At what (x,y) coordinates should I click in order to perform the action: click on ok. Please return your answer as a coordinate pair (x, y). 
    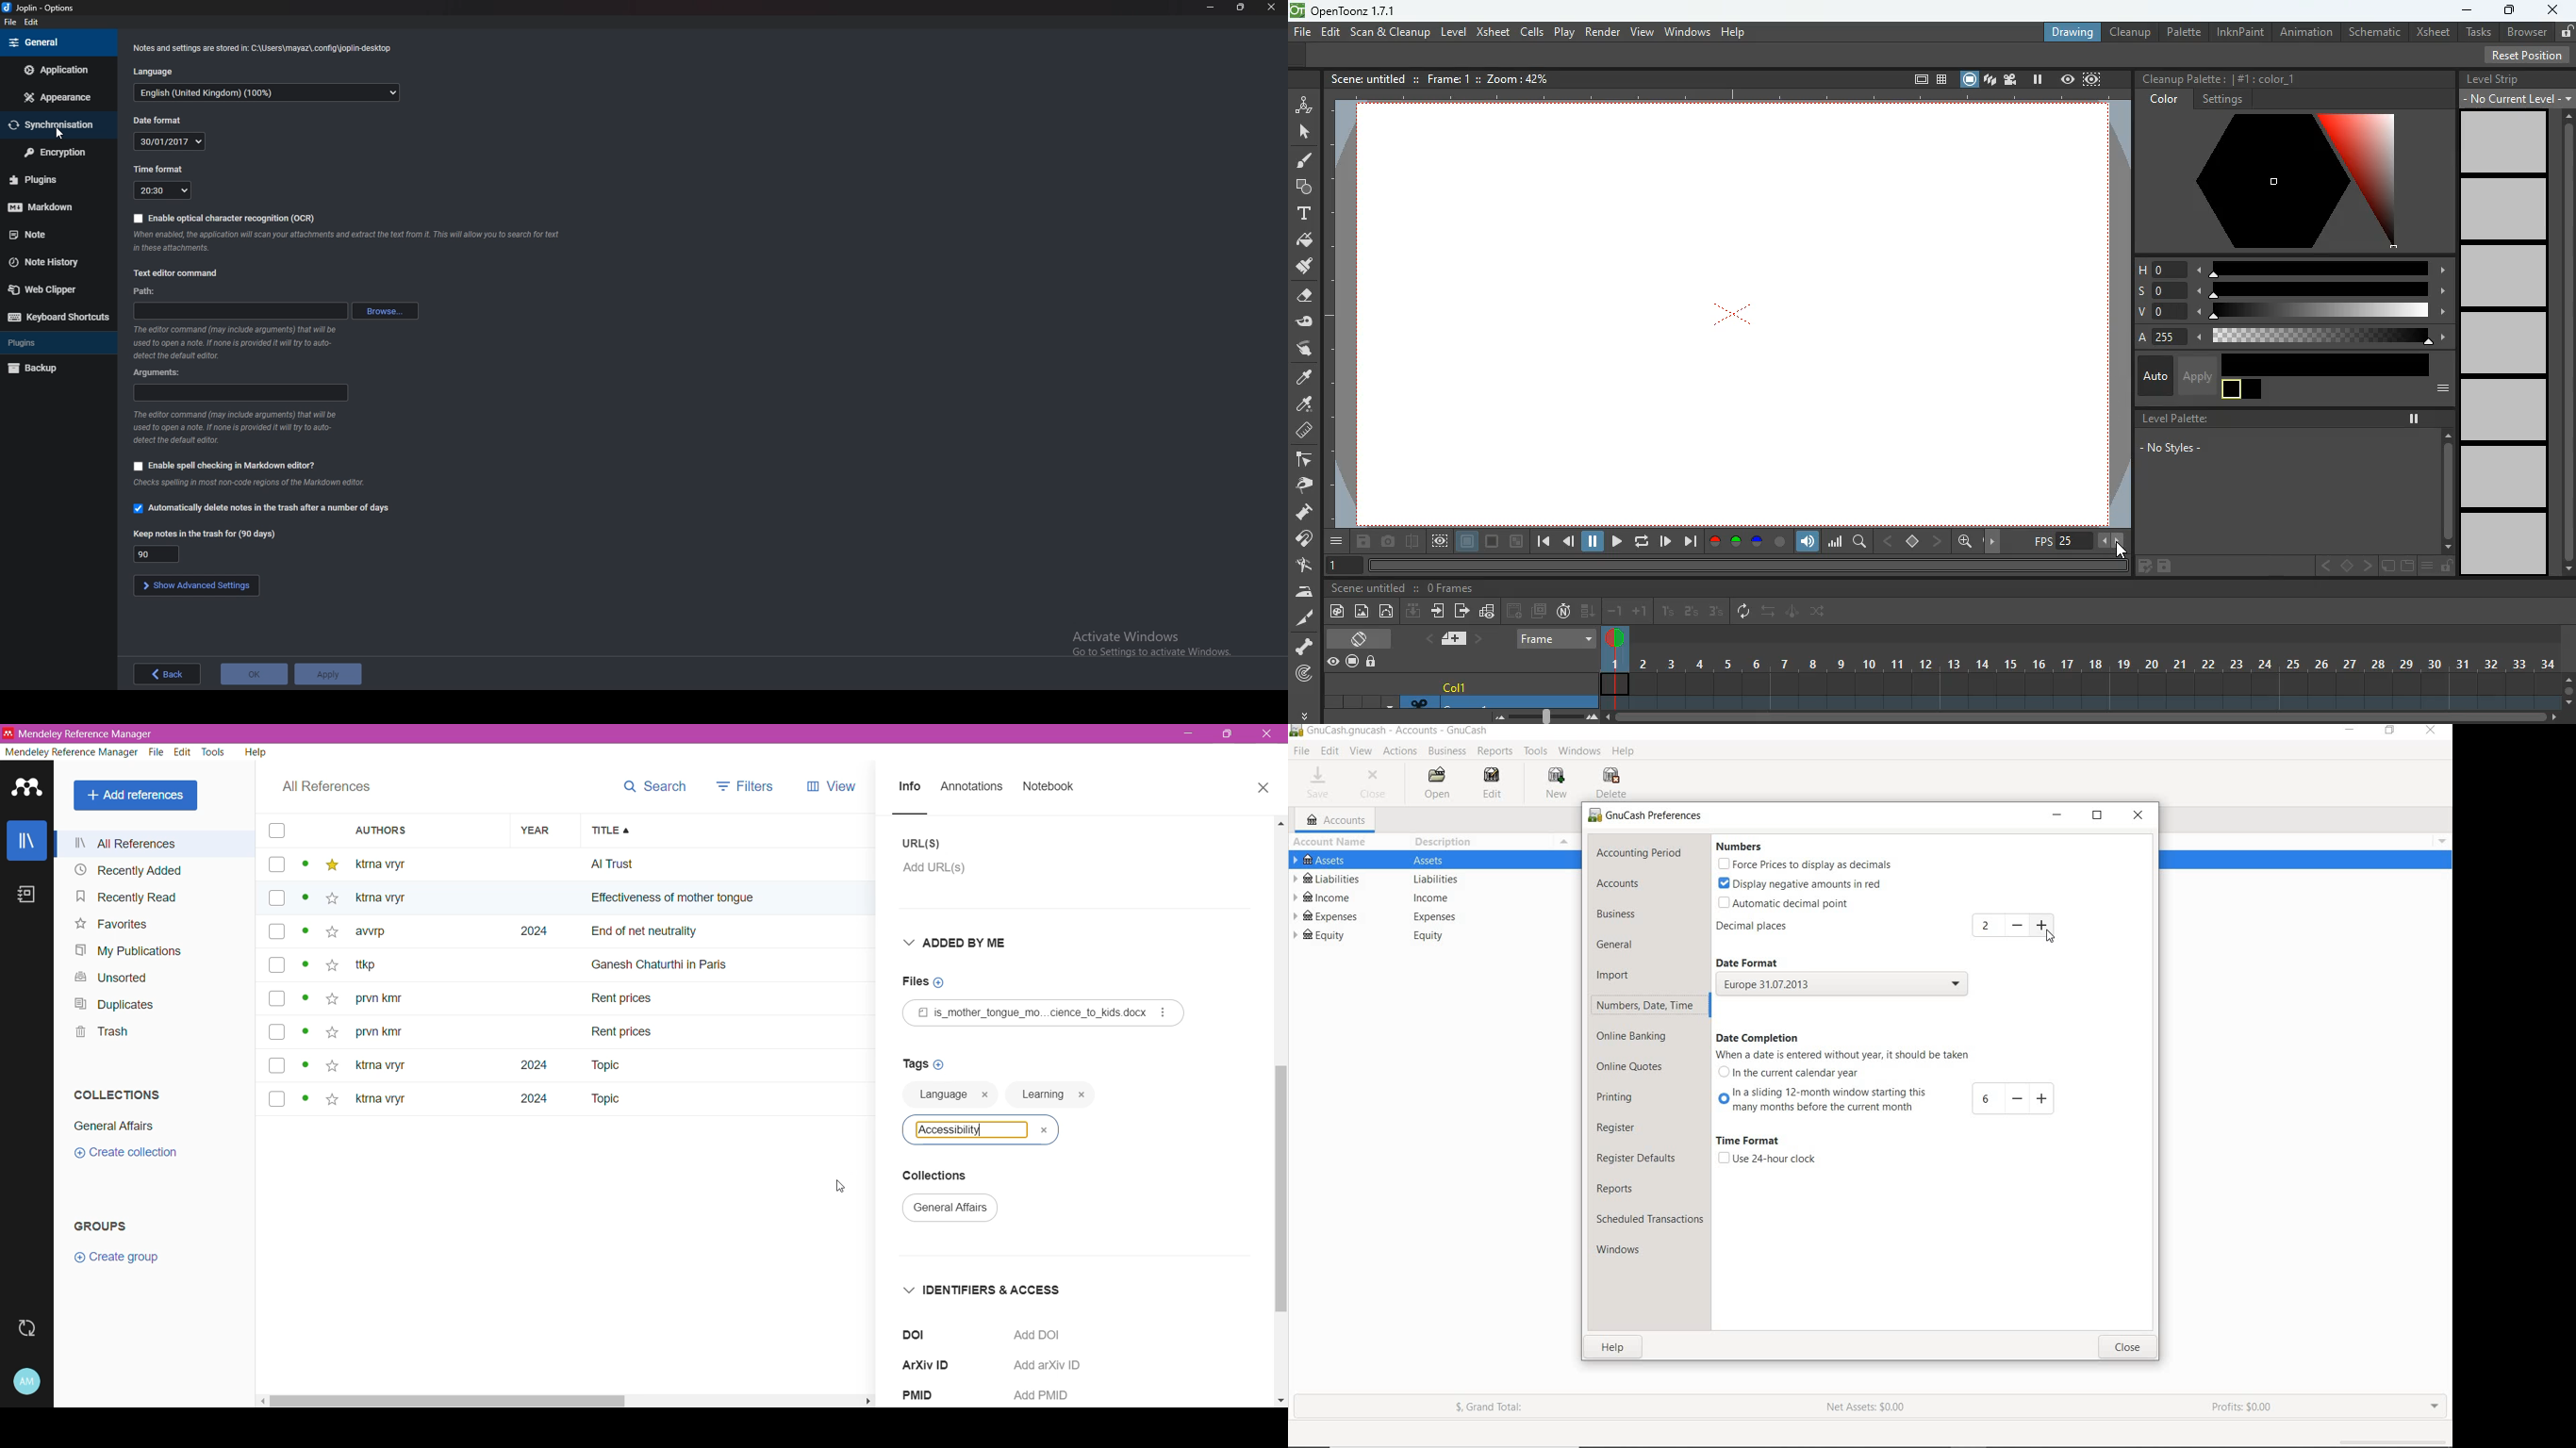
    Looking at the image, I should click on (254, 675).